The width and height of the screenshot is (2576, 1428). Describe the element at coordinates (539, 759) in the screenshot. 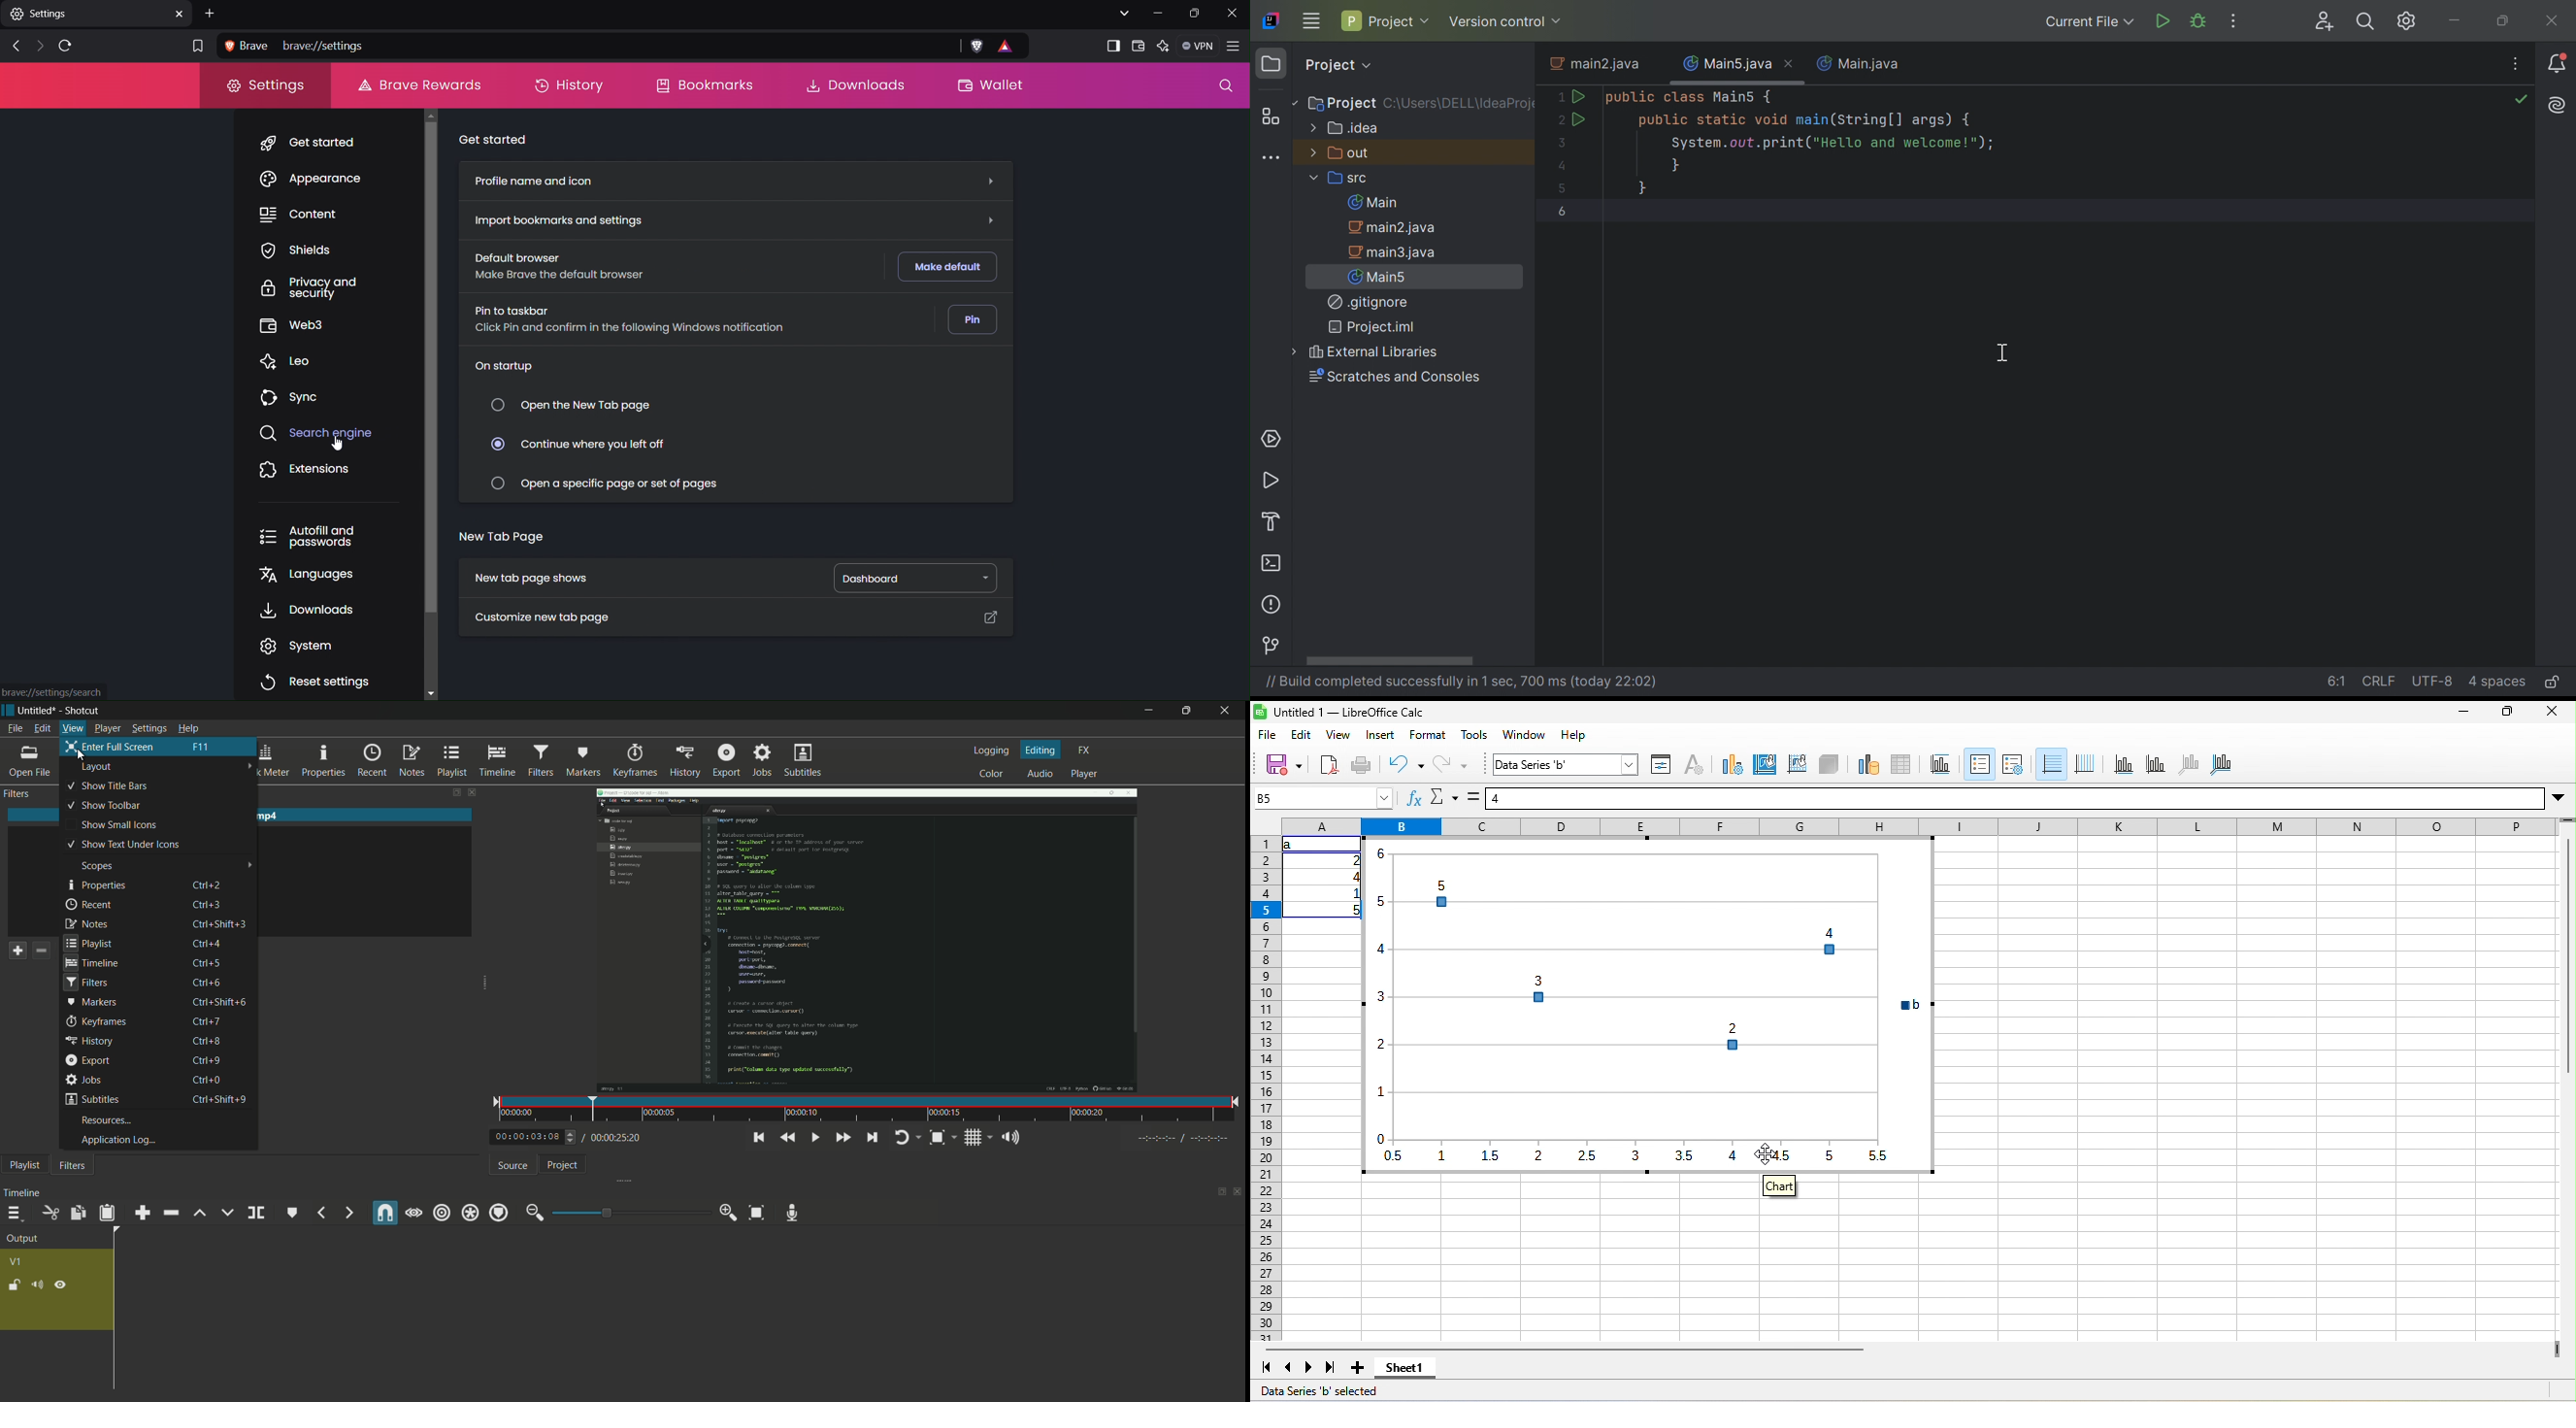

I see `filters` at that location.